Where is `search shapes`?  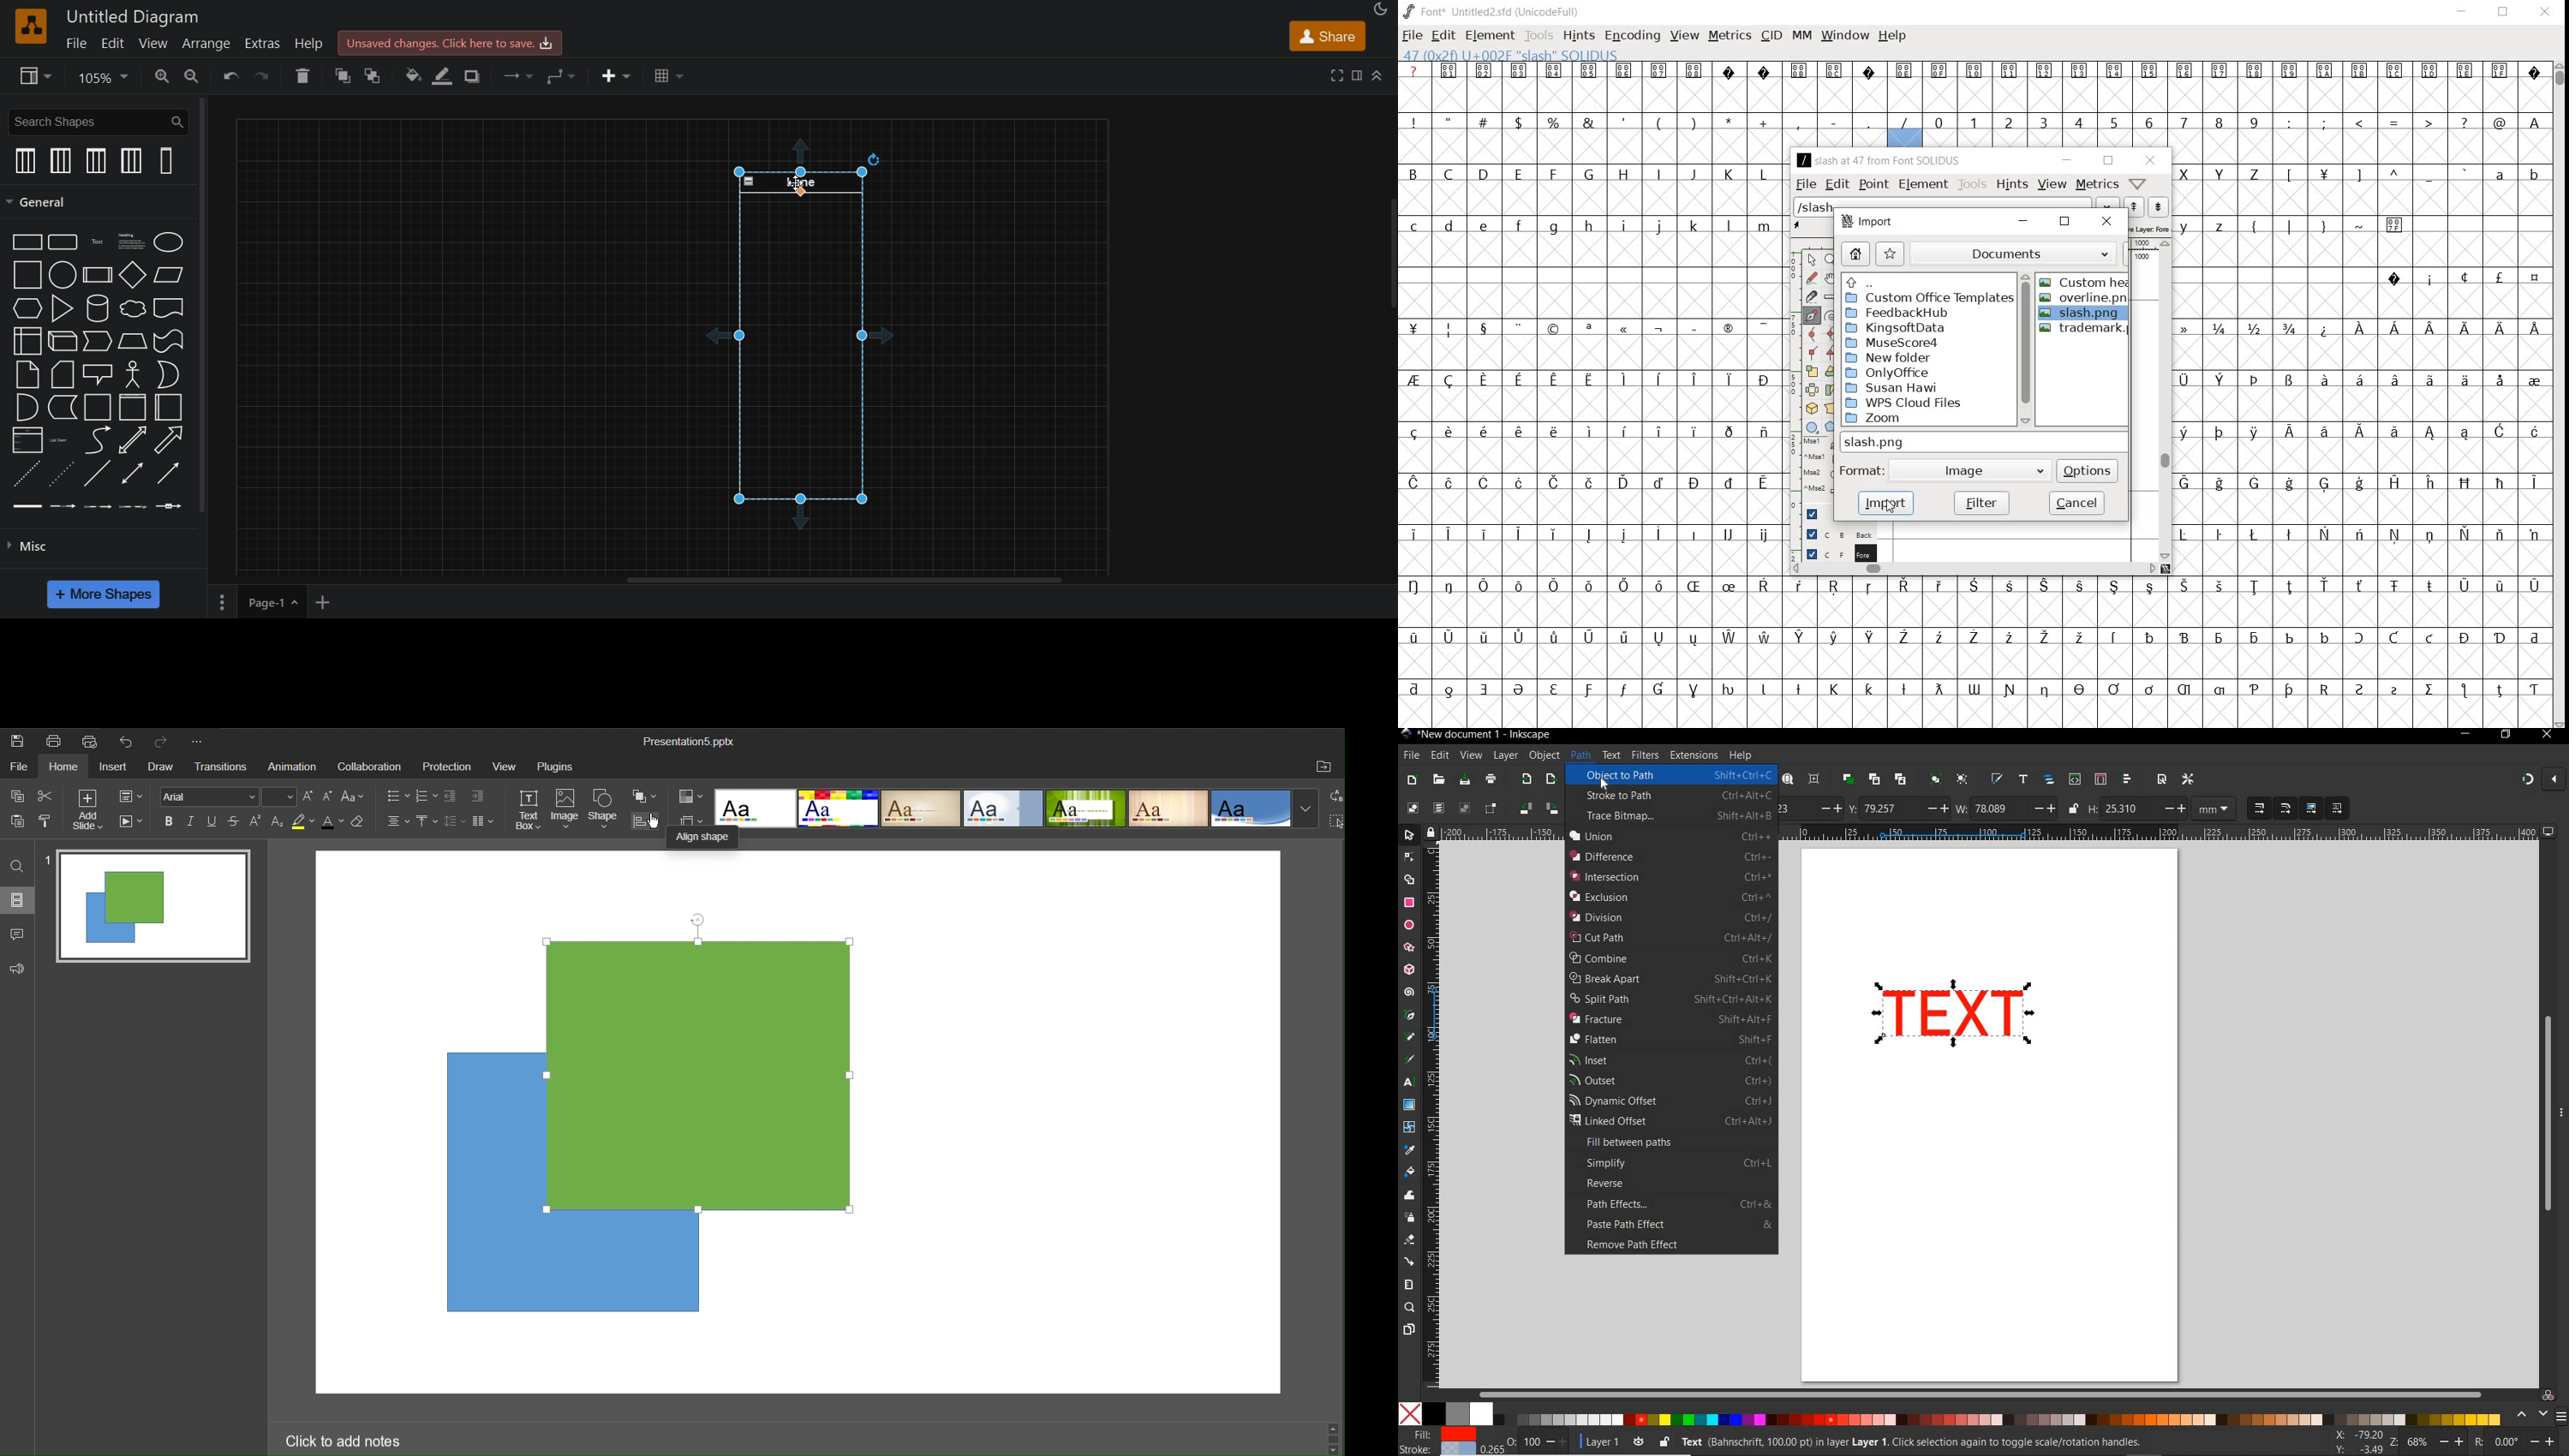 search shapes is located at coordinates (97, 121).